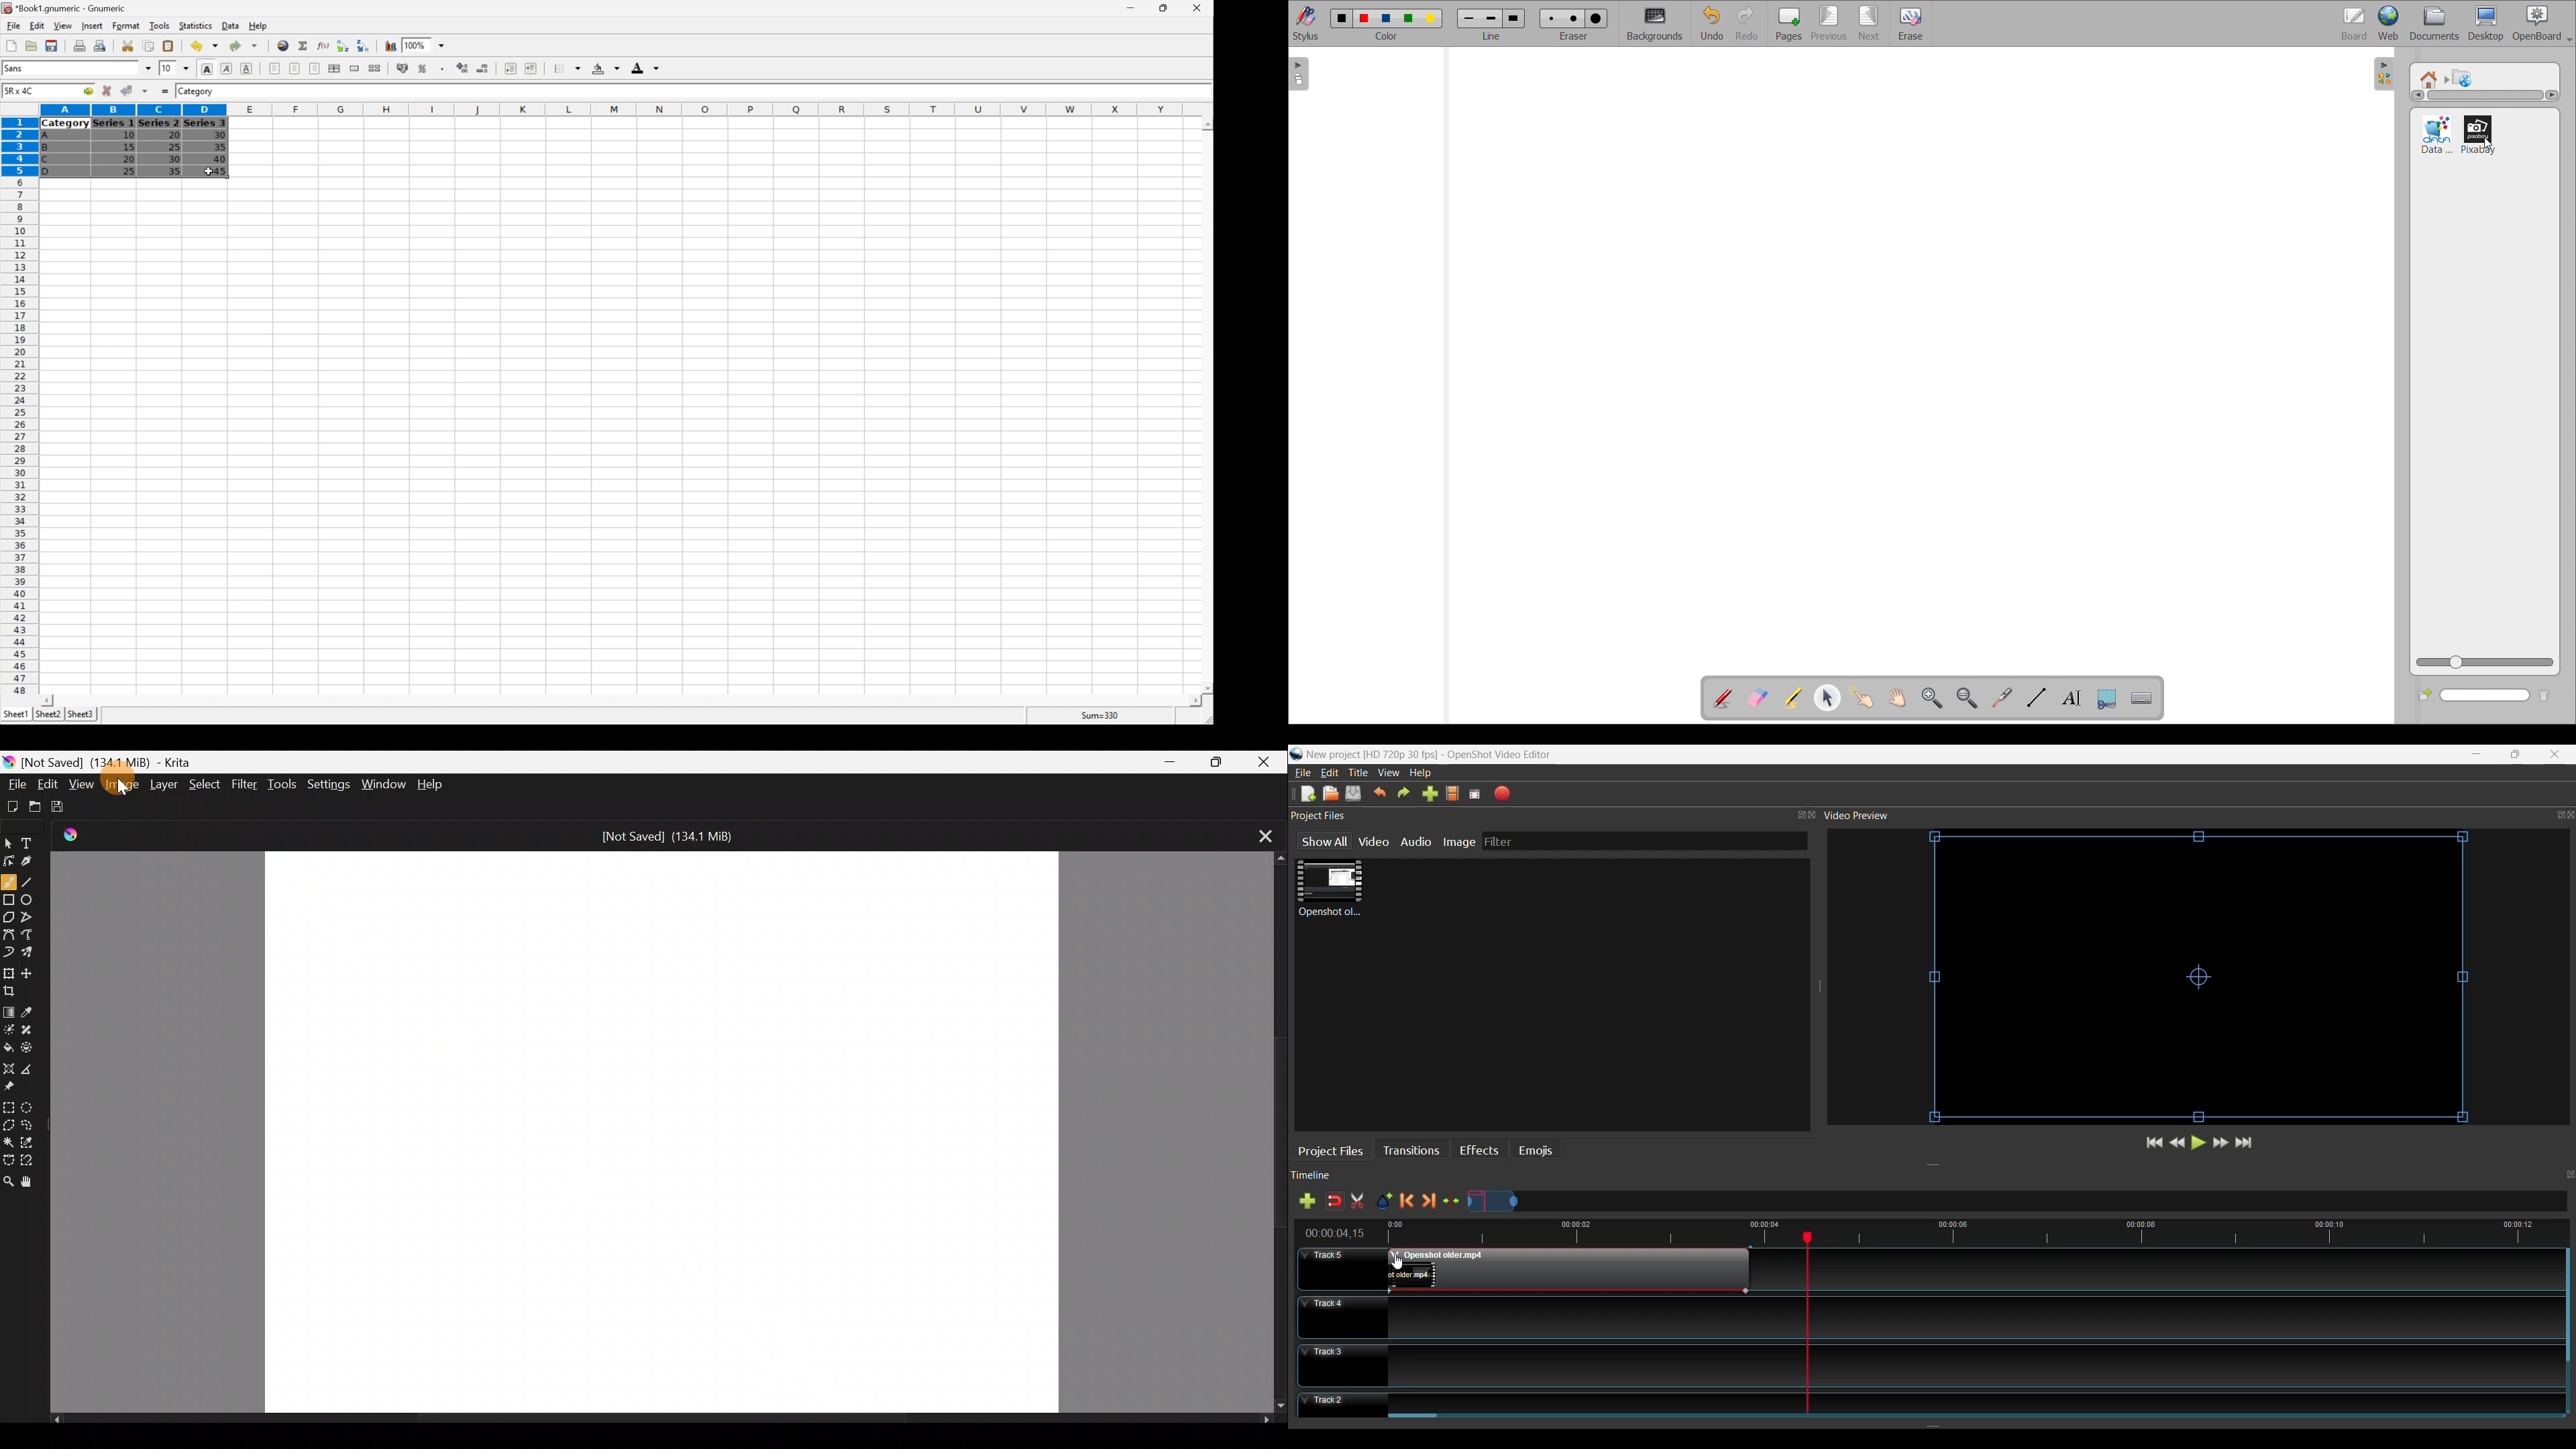 Image resolution: width=2576 pixels, height=1456 pixels. I want to click on Align Left, so click(273, 66).